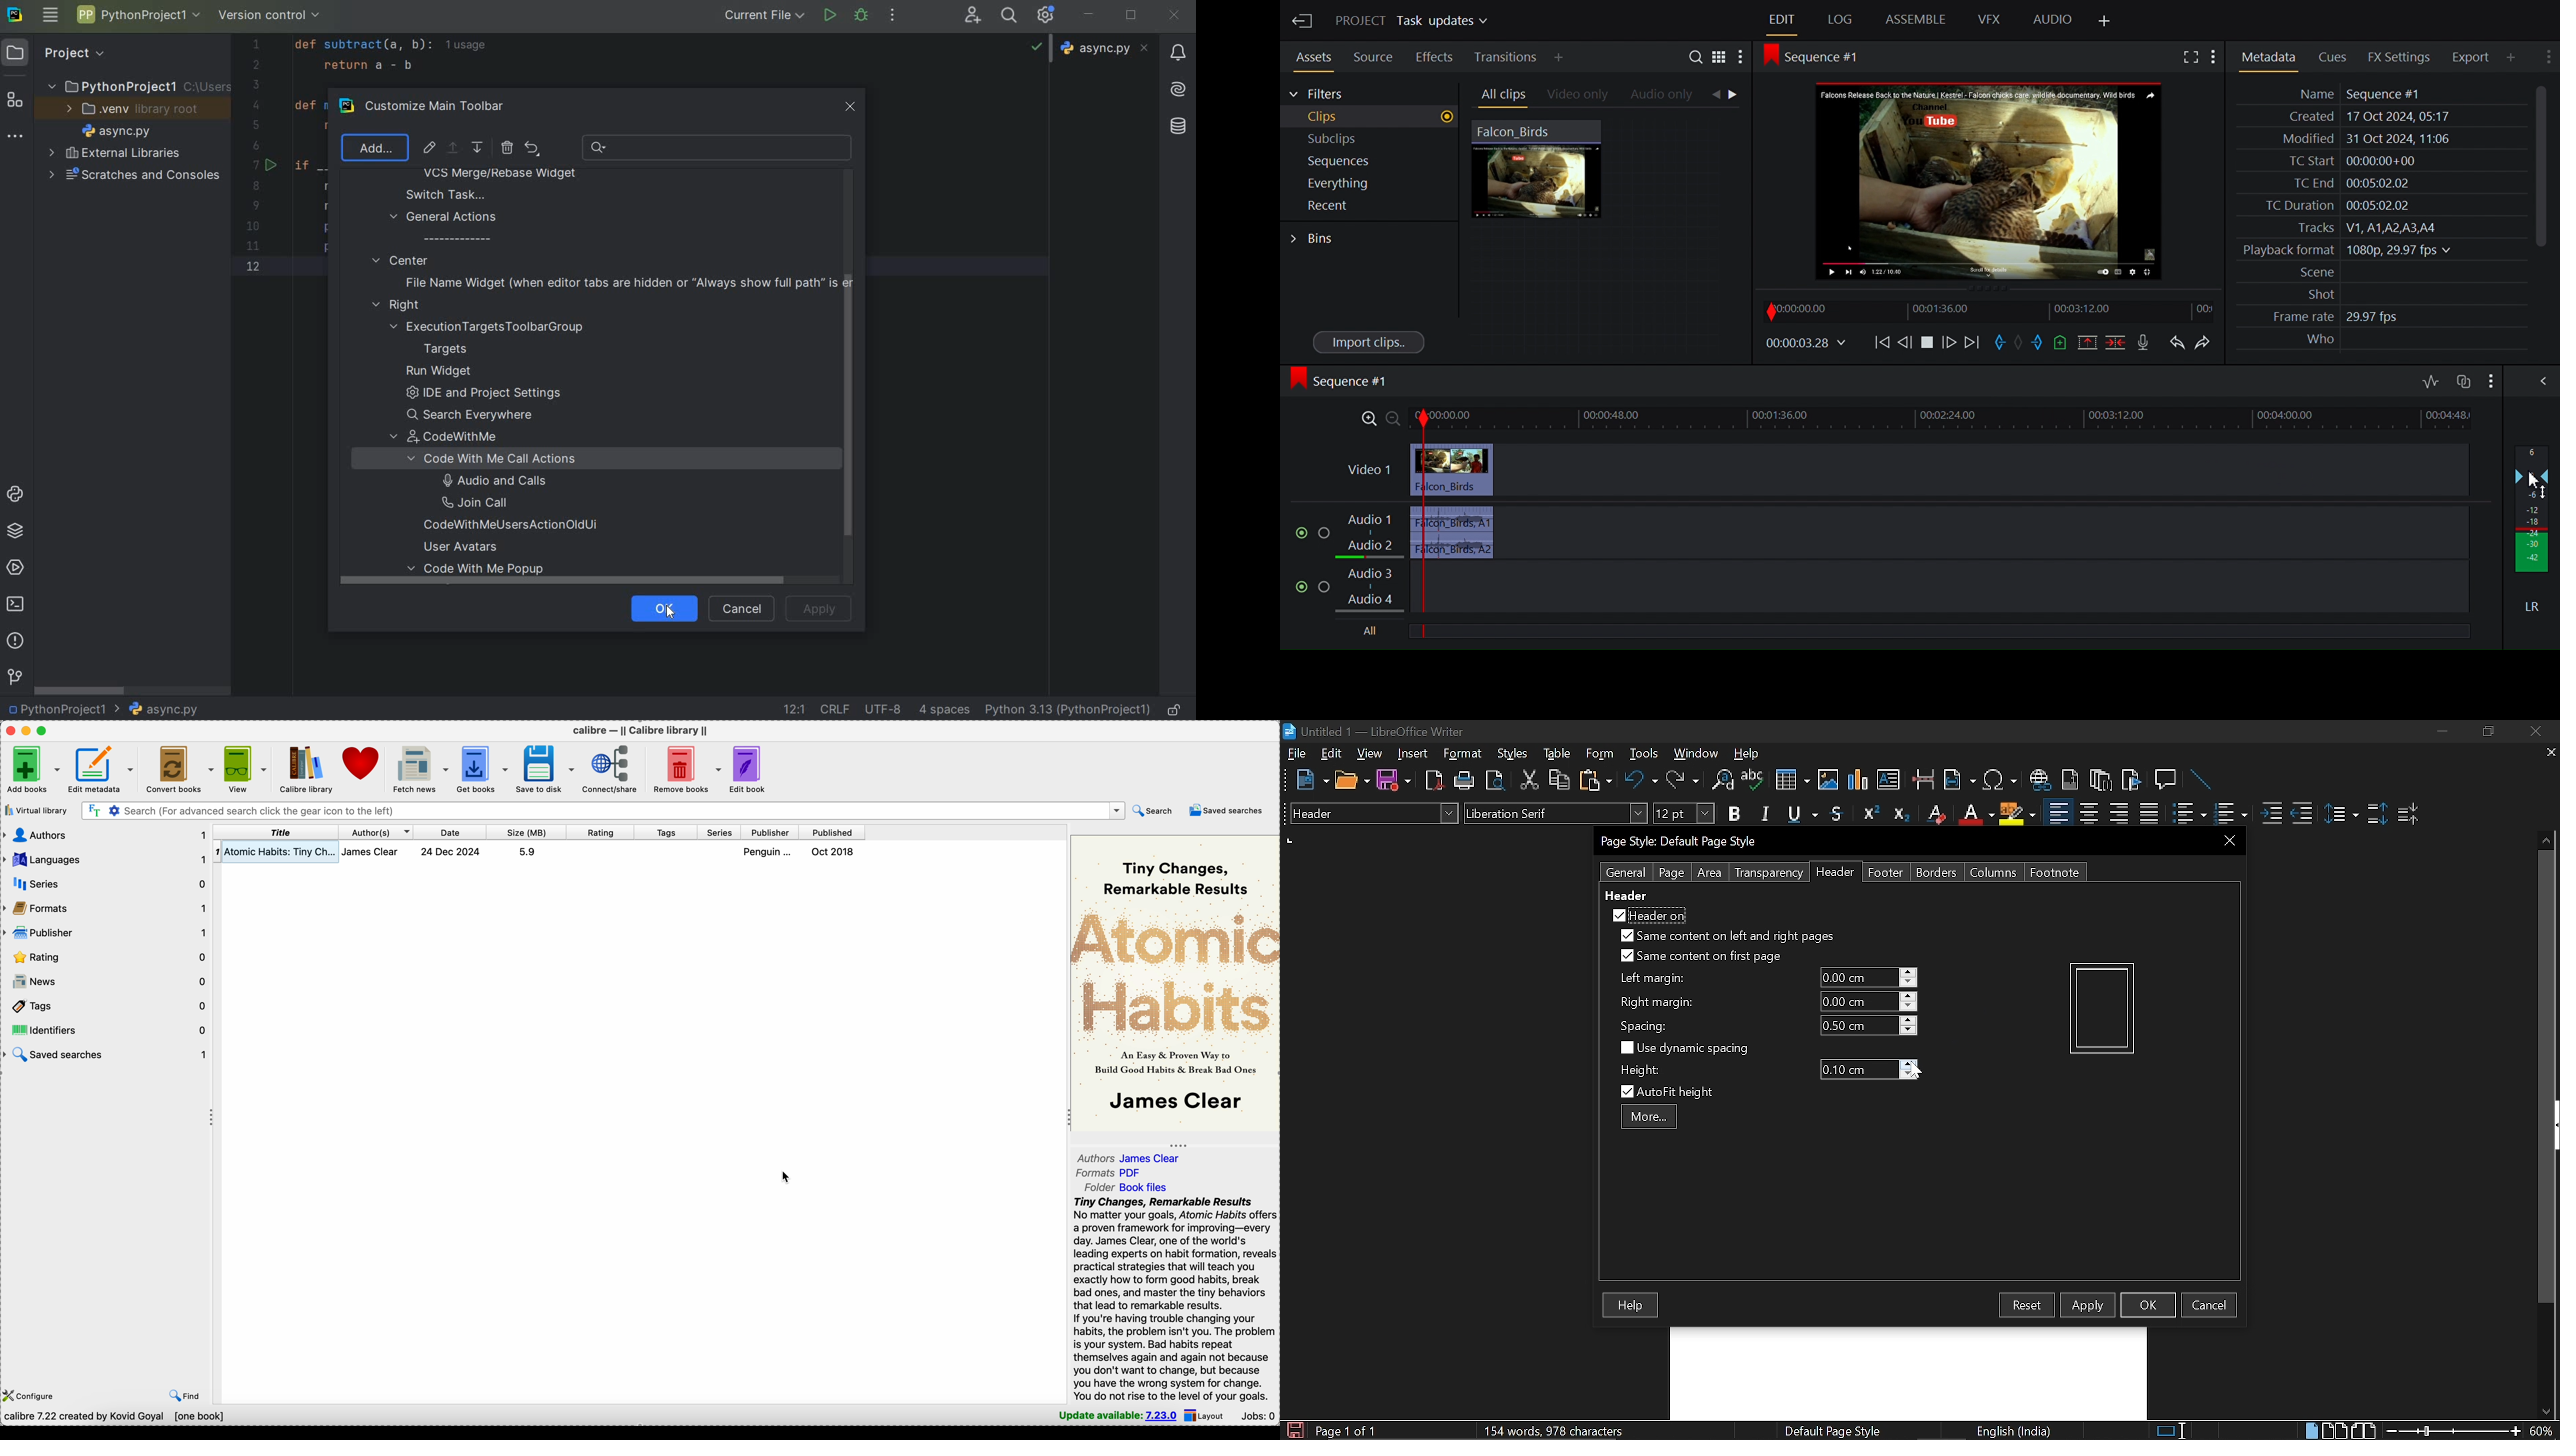  I want to click on Playback format 1080p, 29.97 fps , so click(2344, 251).